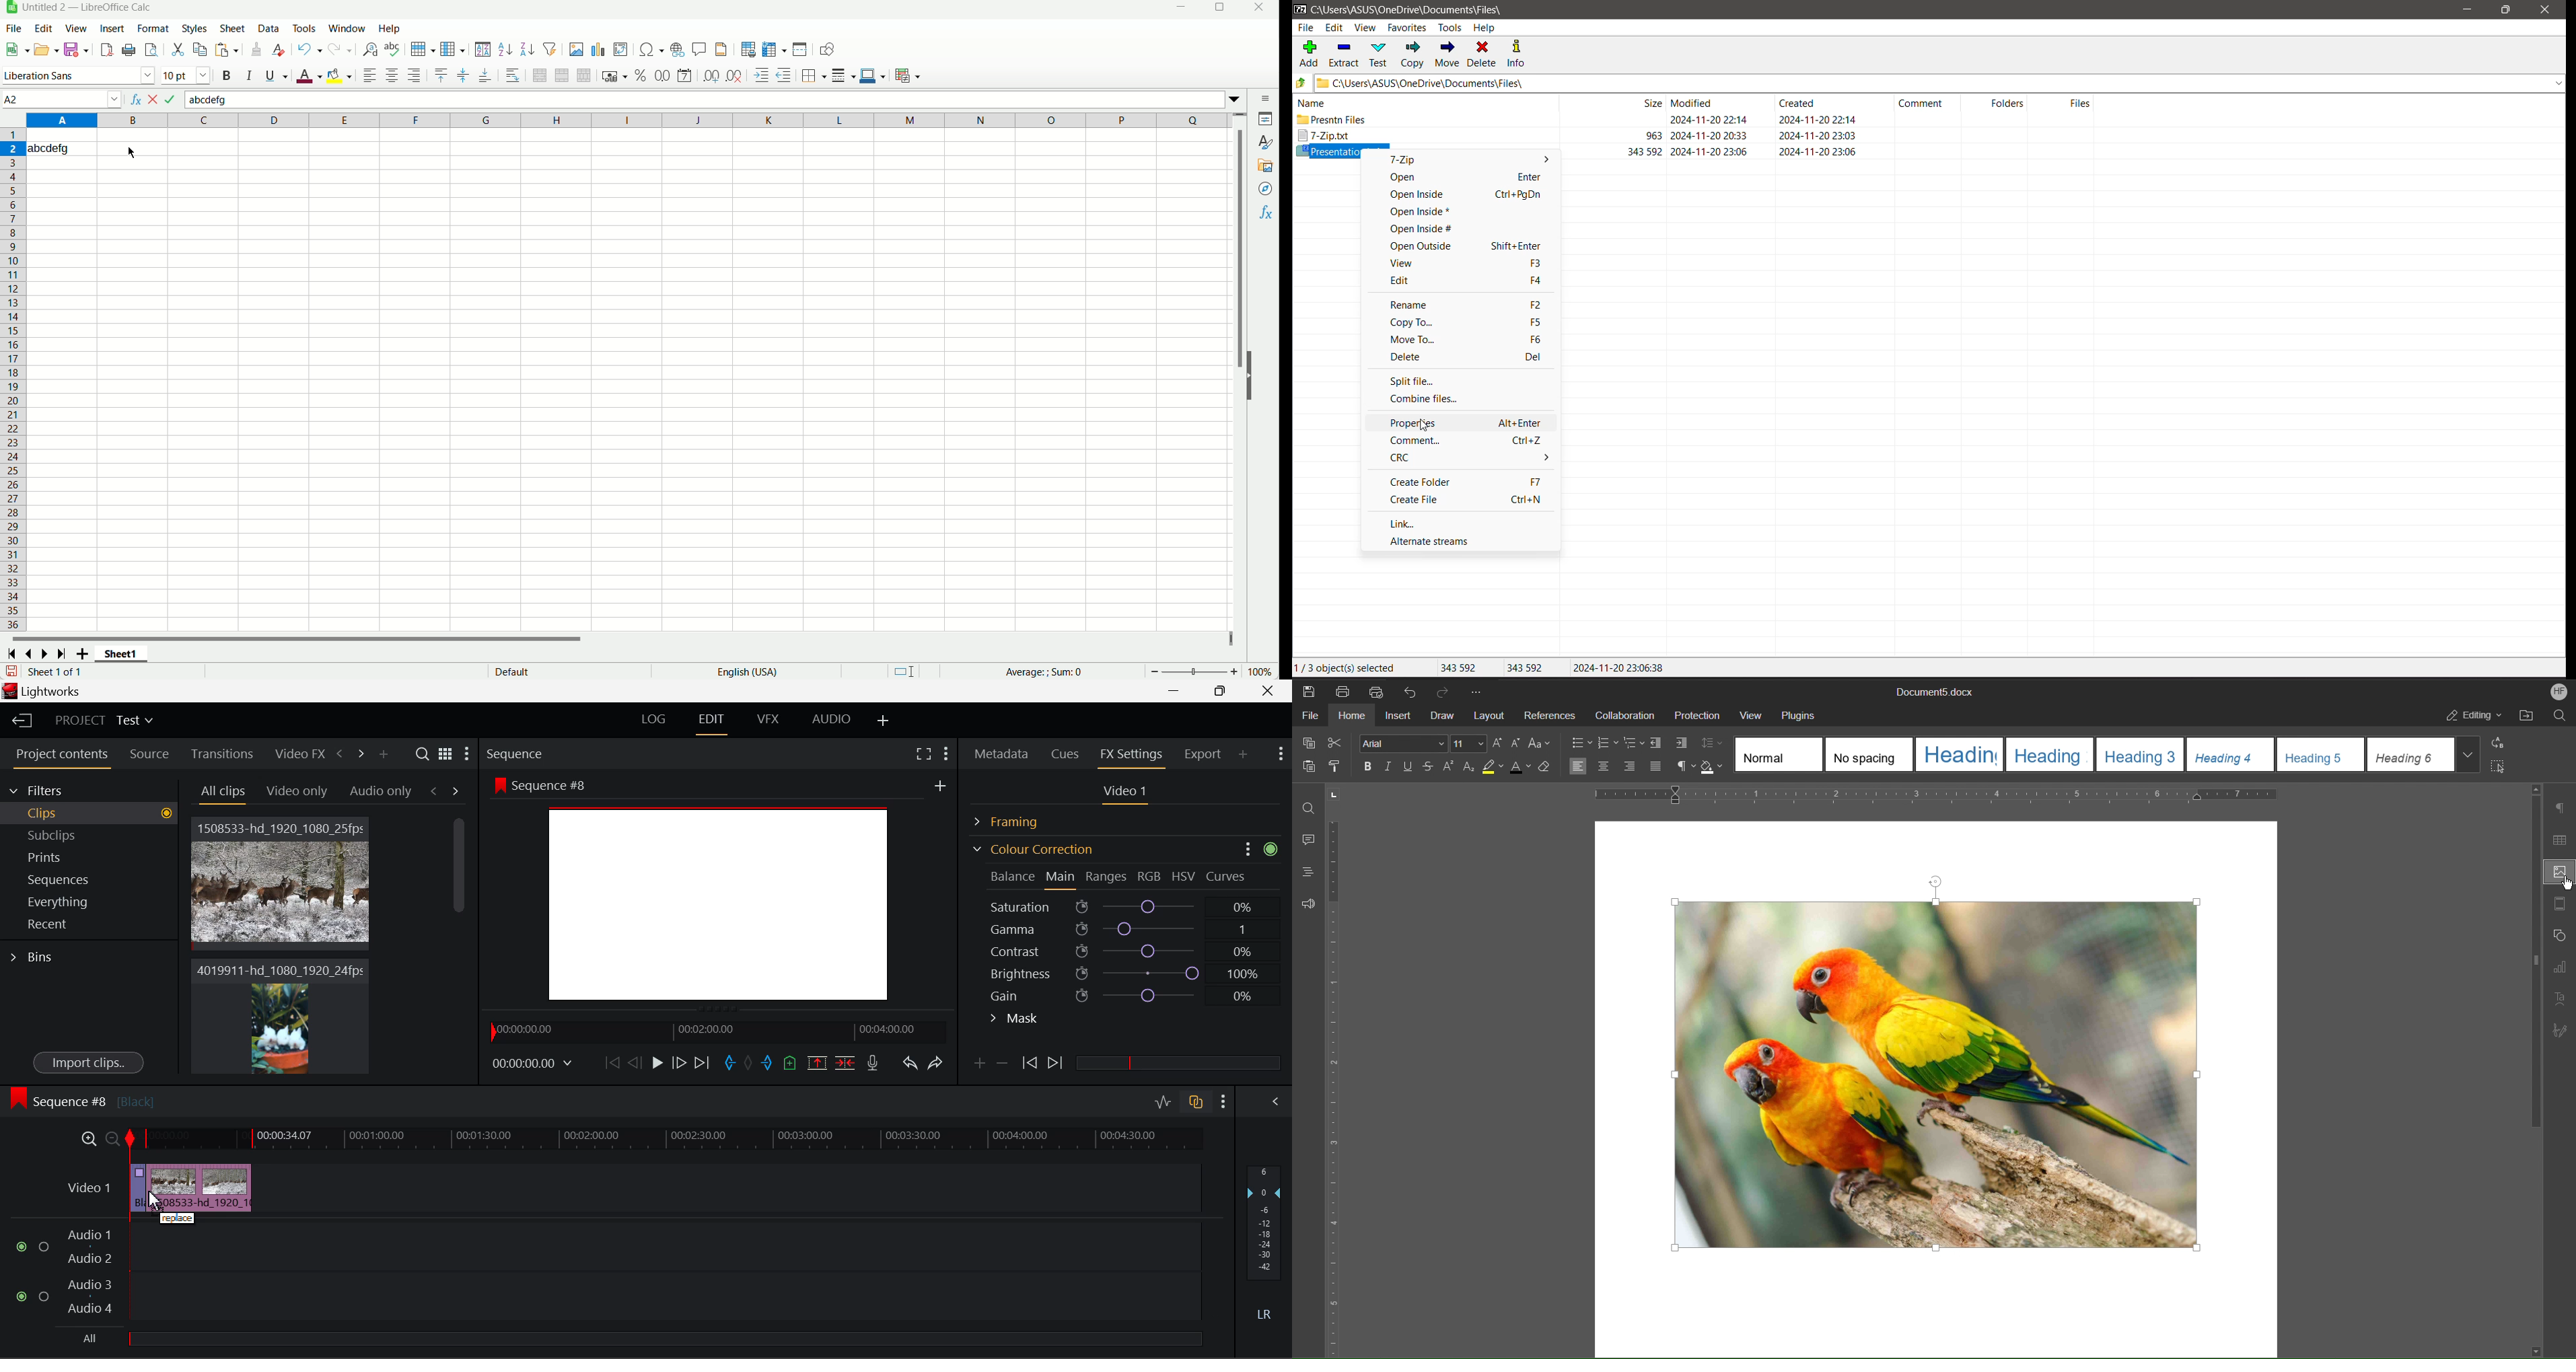 The height and width of the screenshot is (1372, 2576). What do you see at coordinates (608, 1273) in the screenshot?
I see `Audio Input Fields` at bounding box center [608, 1273].